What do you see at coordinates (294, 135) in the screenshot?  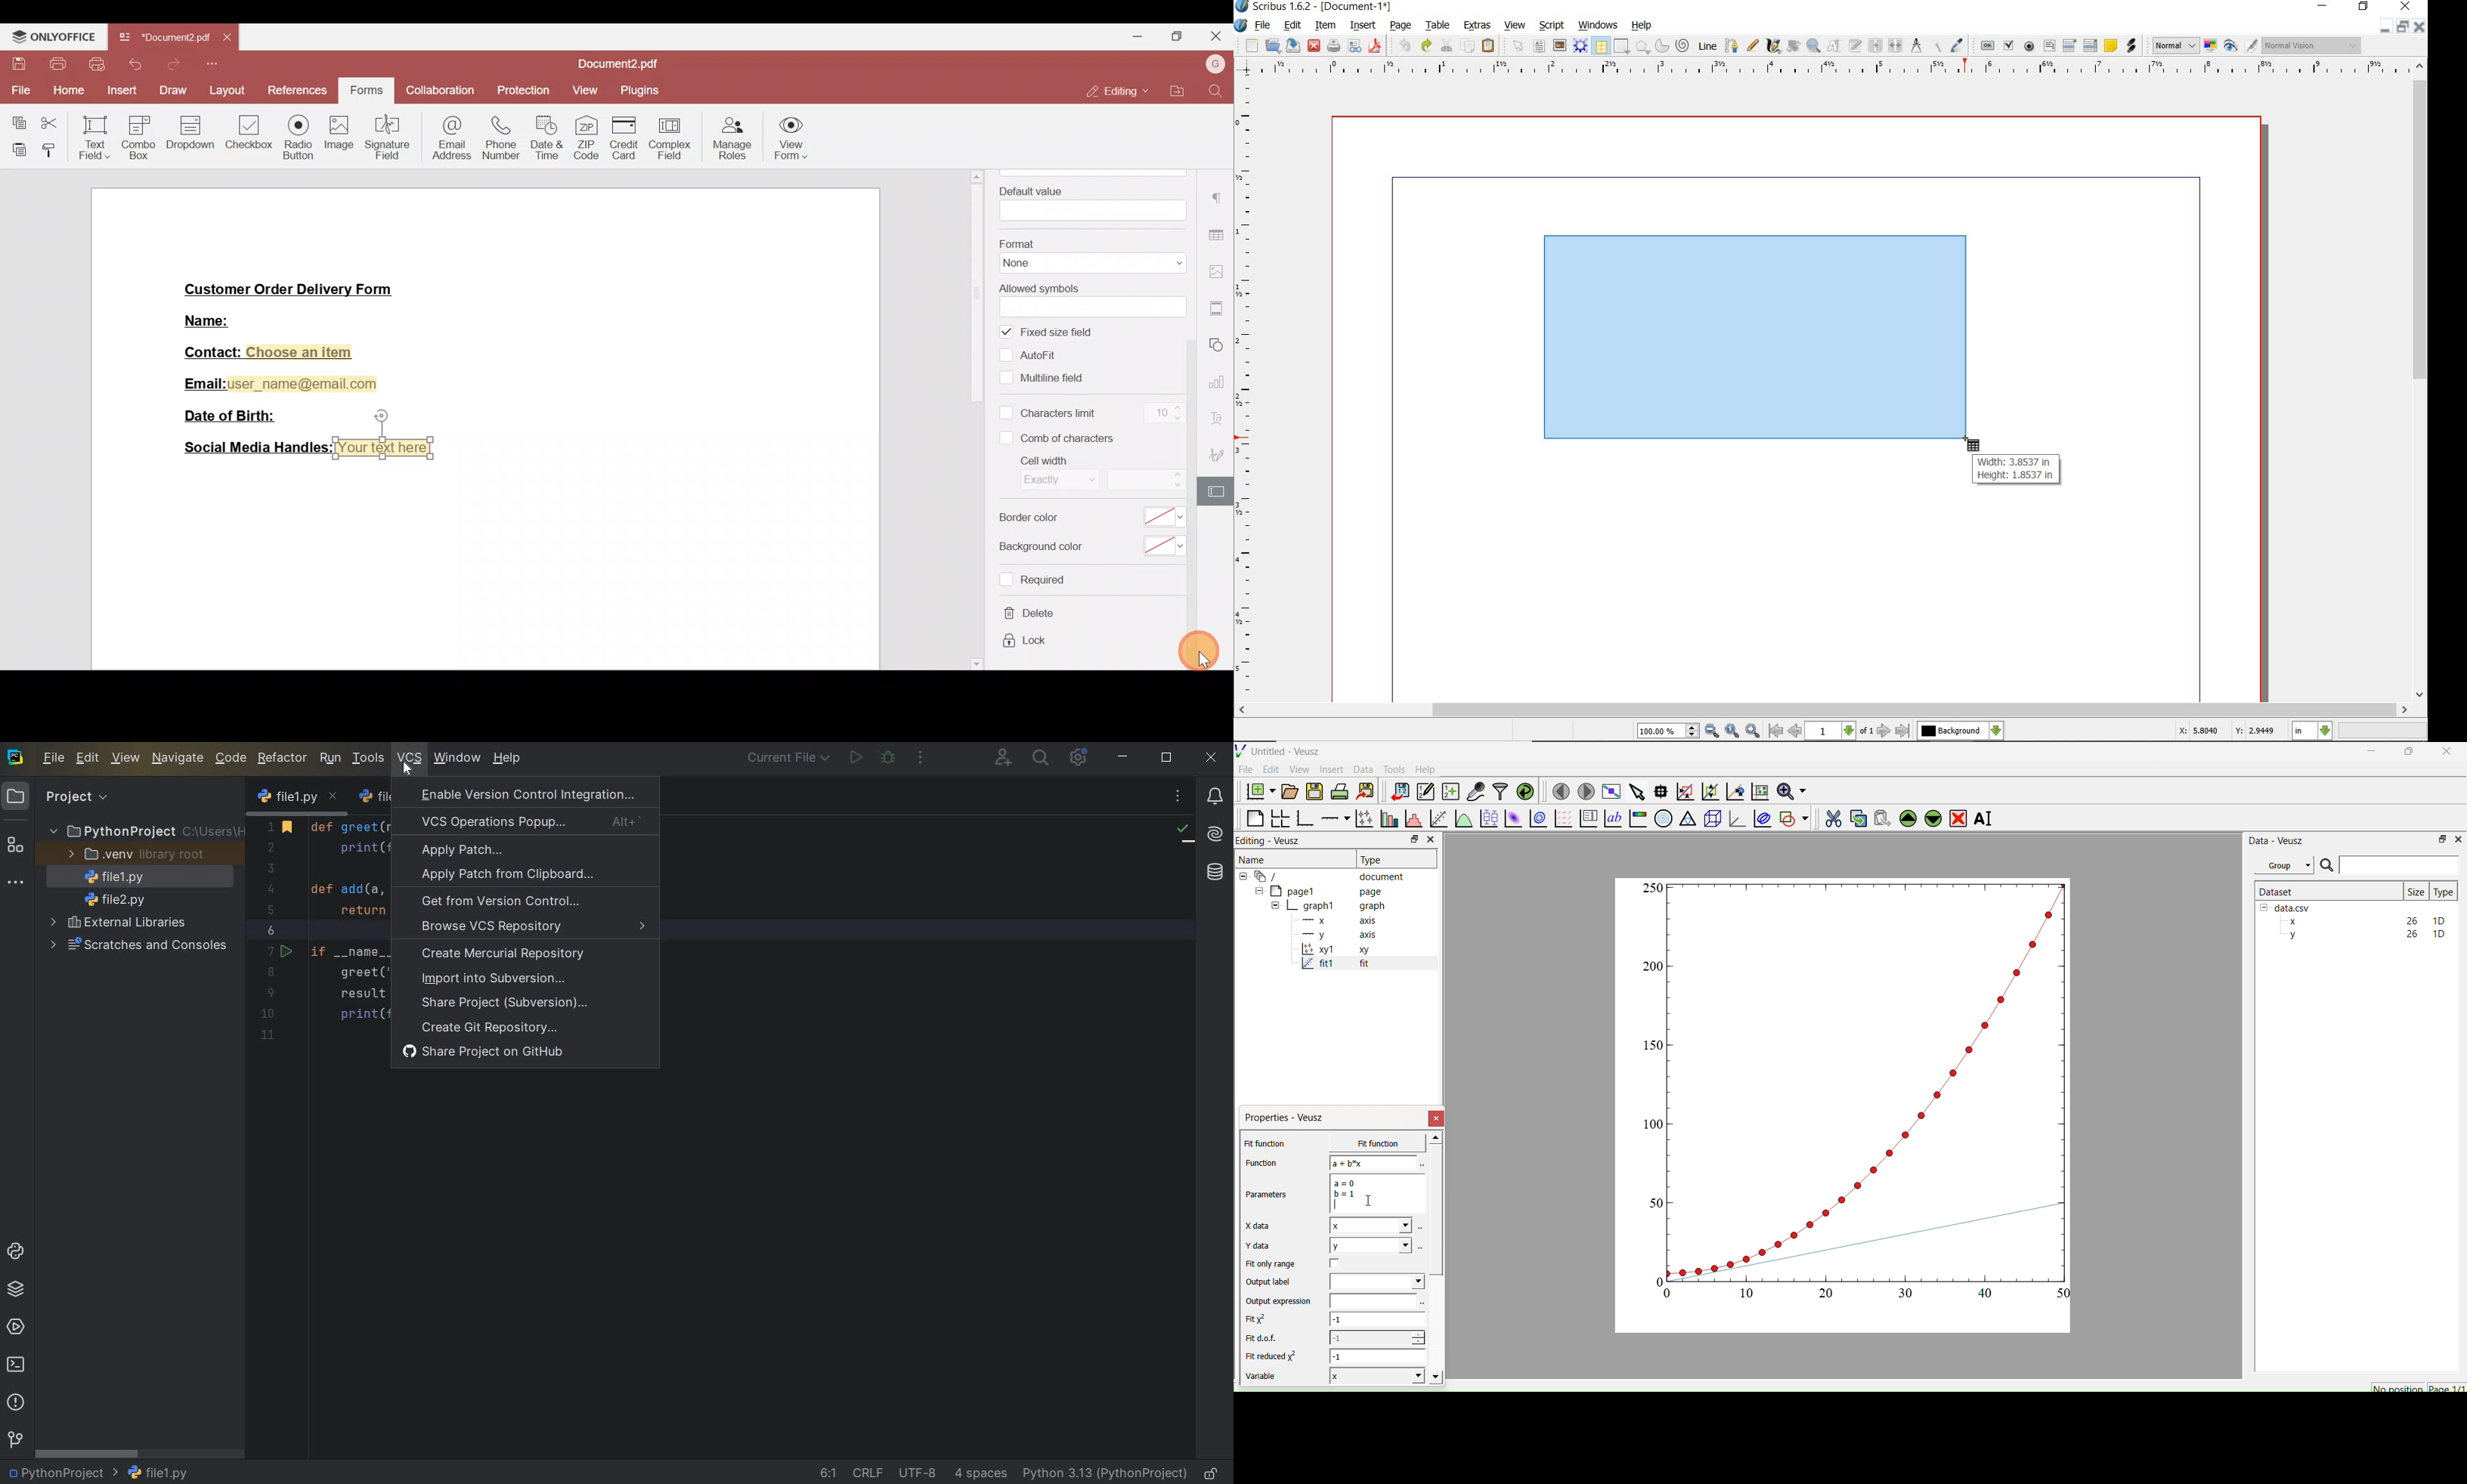 I see `Radio button` at bounding box center [294, 135].